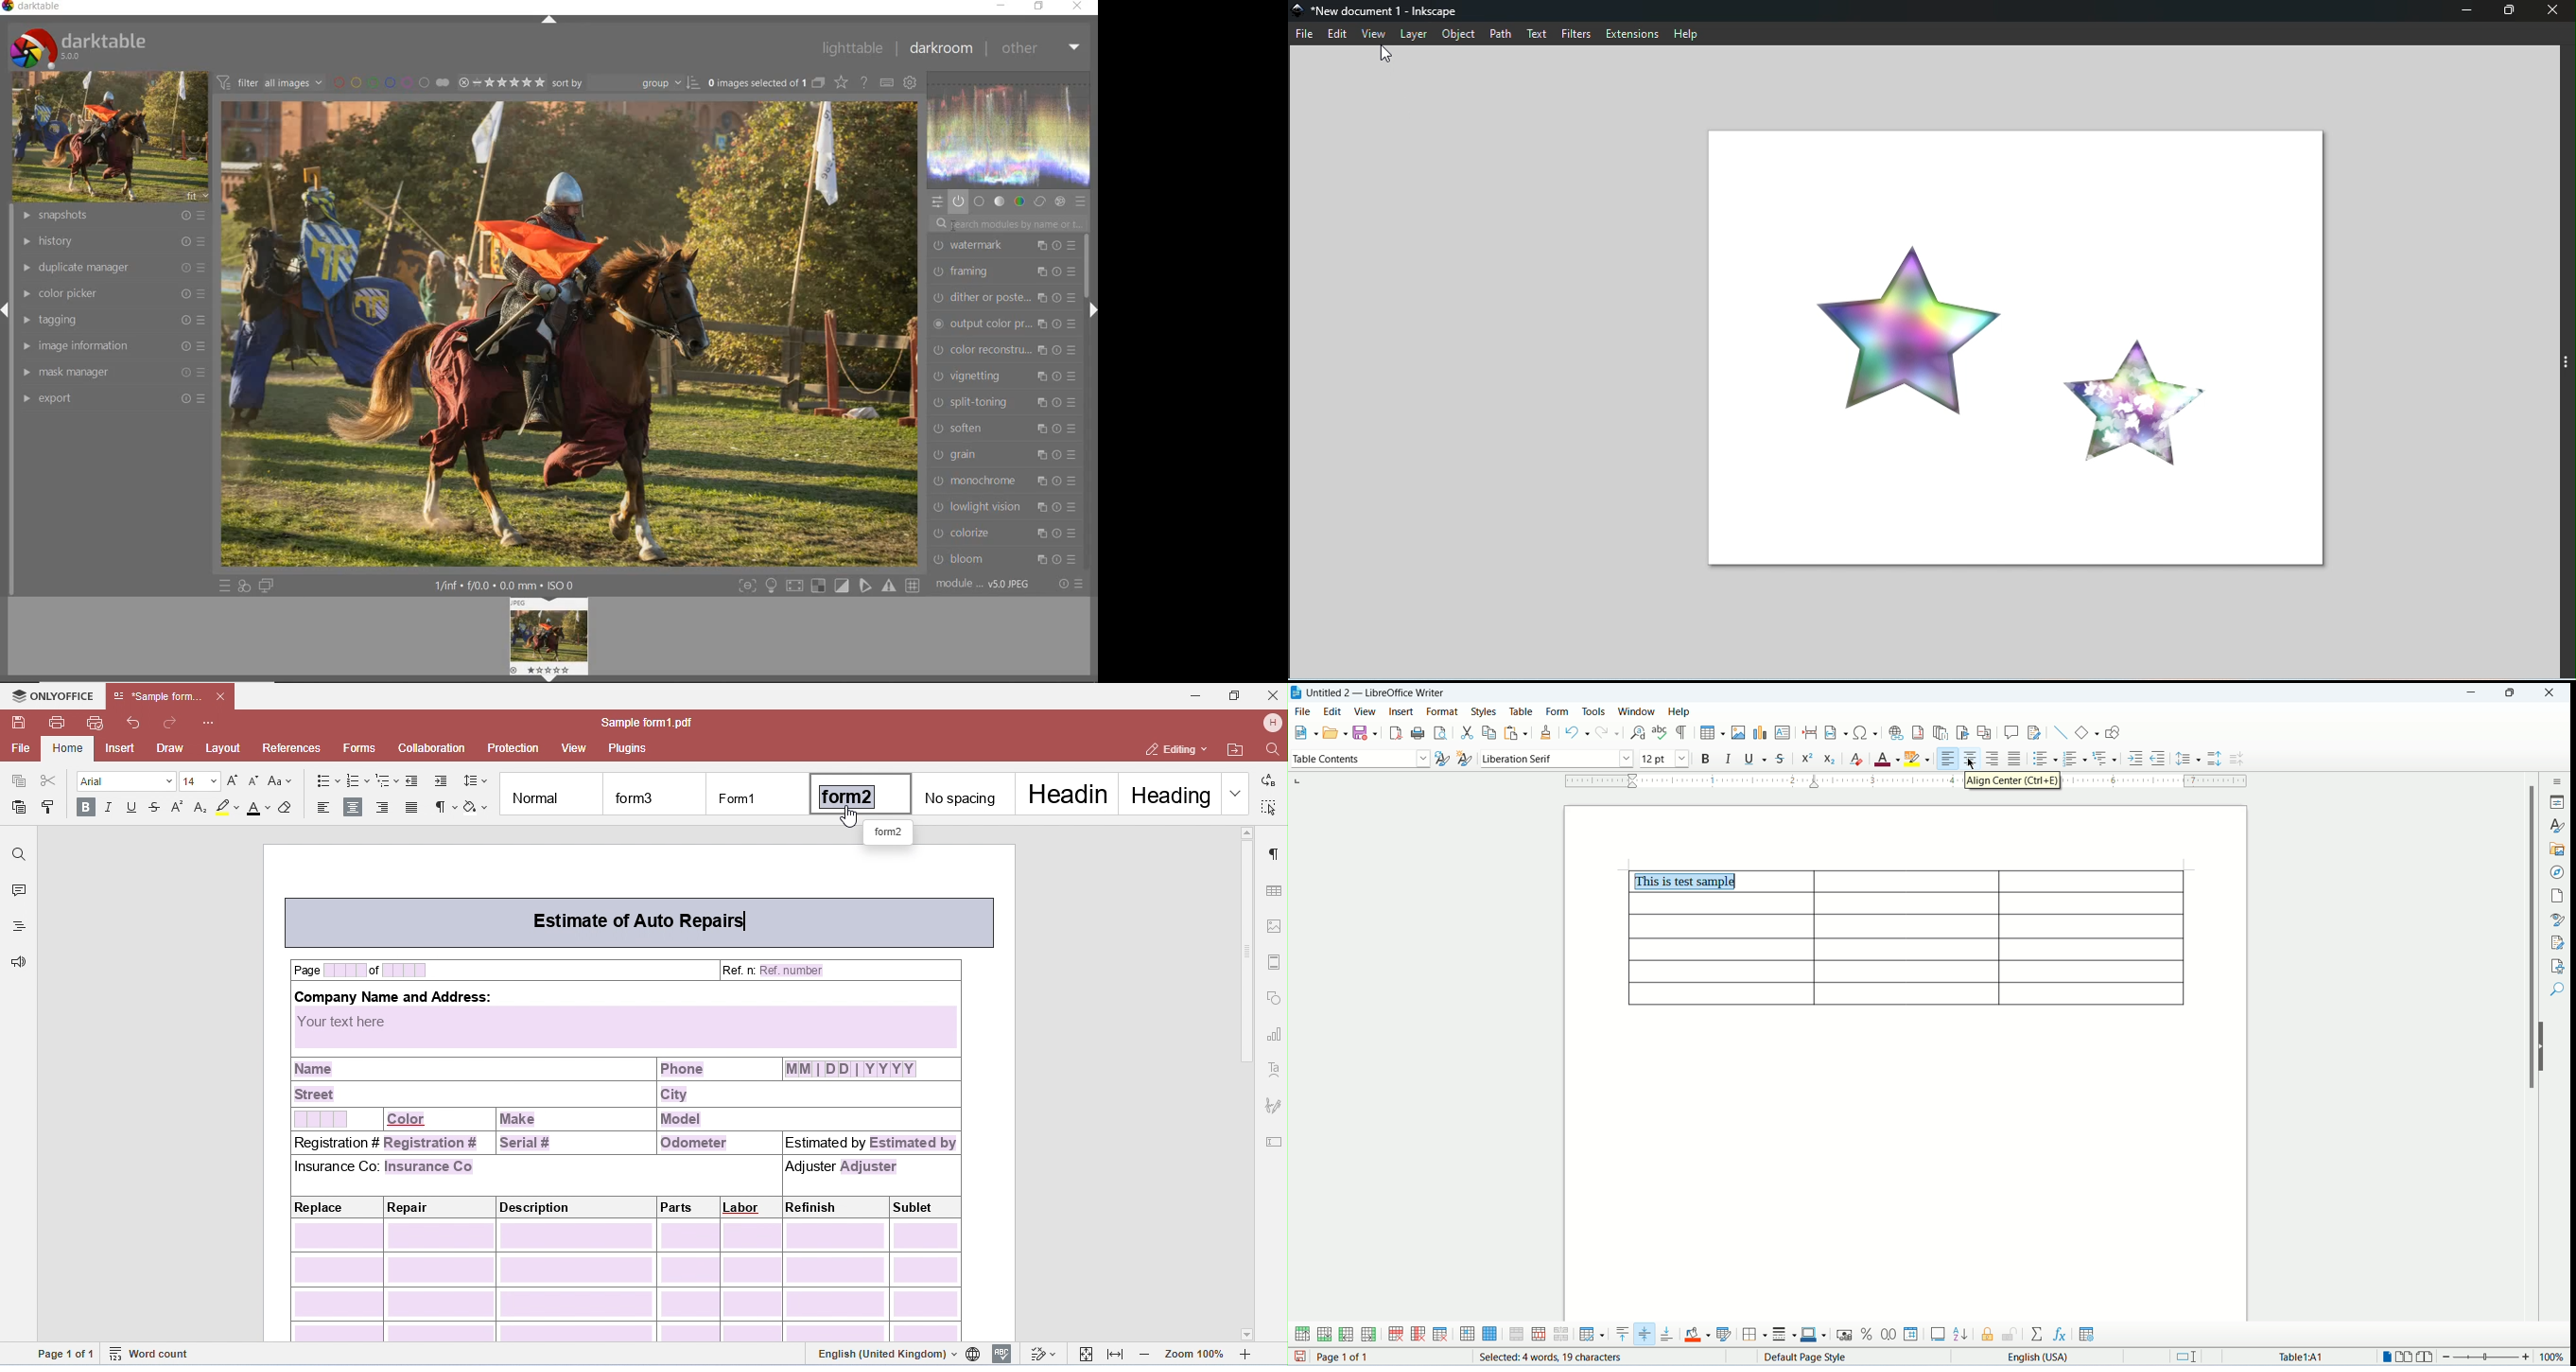  Describe the element at coordinates (2015, 781) in the screenshot. I see `align center` at that location.